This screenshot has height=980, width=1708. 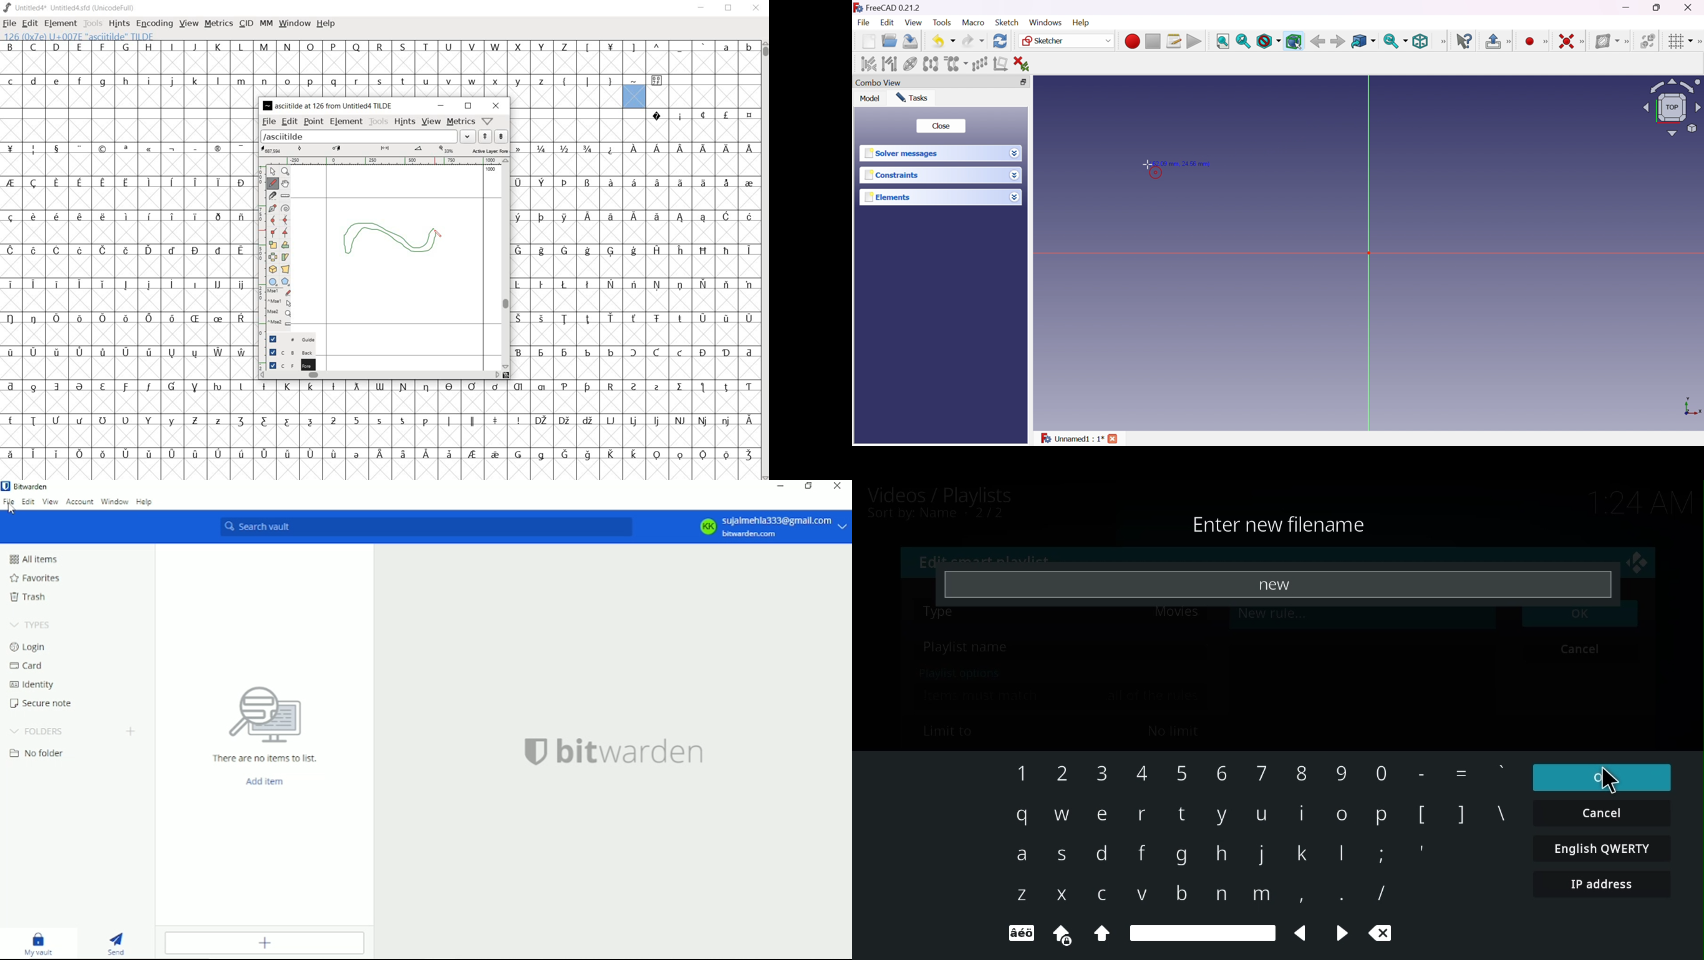 I want to click on ok, so click(x=1602, y=776).